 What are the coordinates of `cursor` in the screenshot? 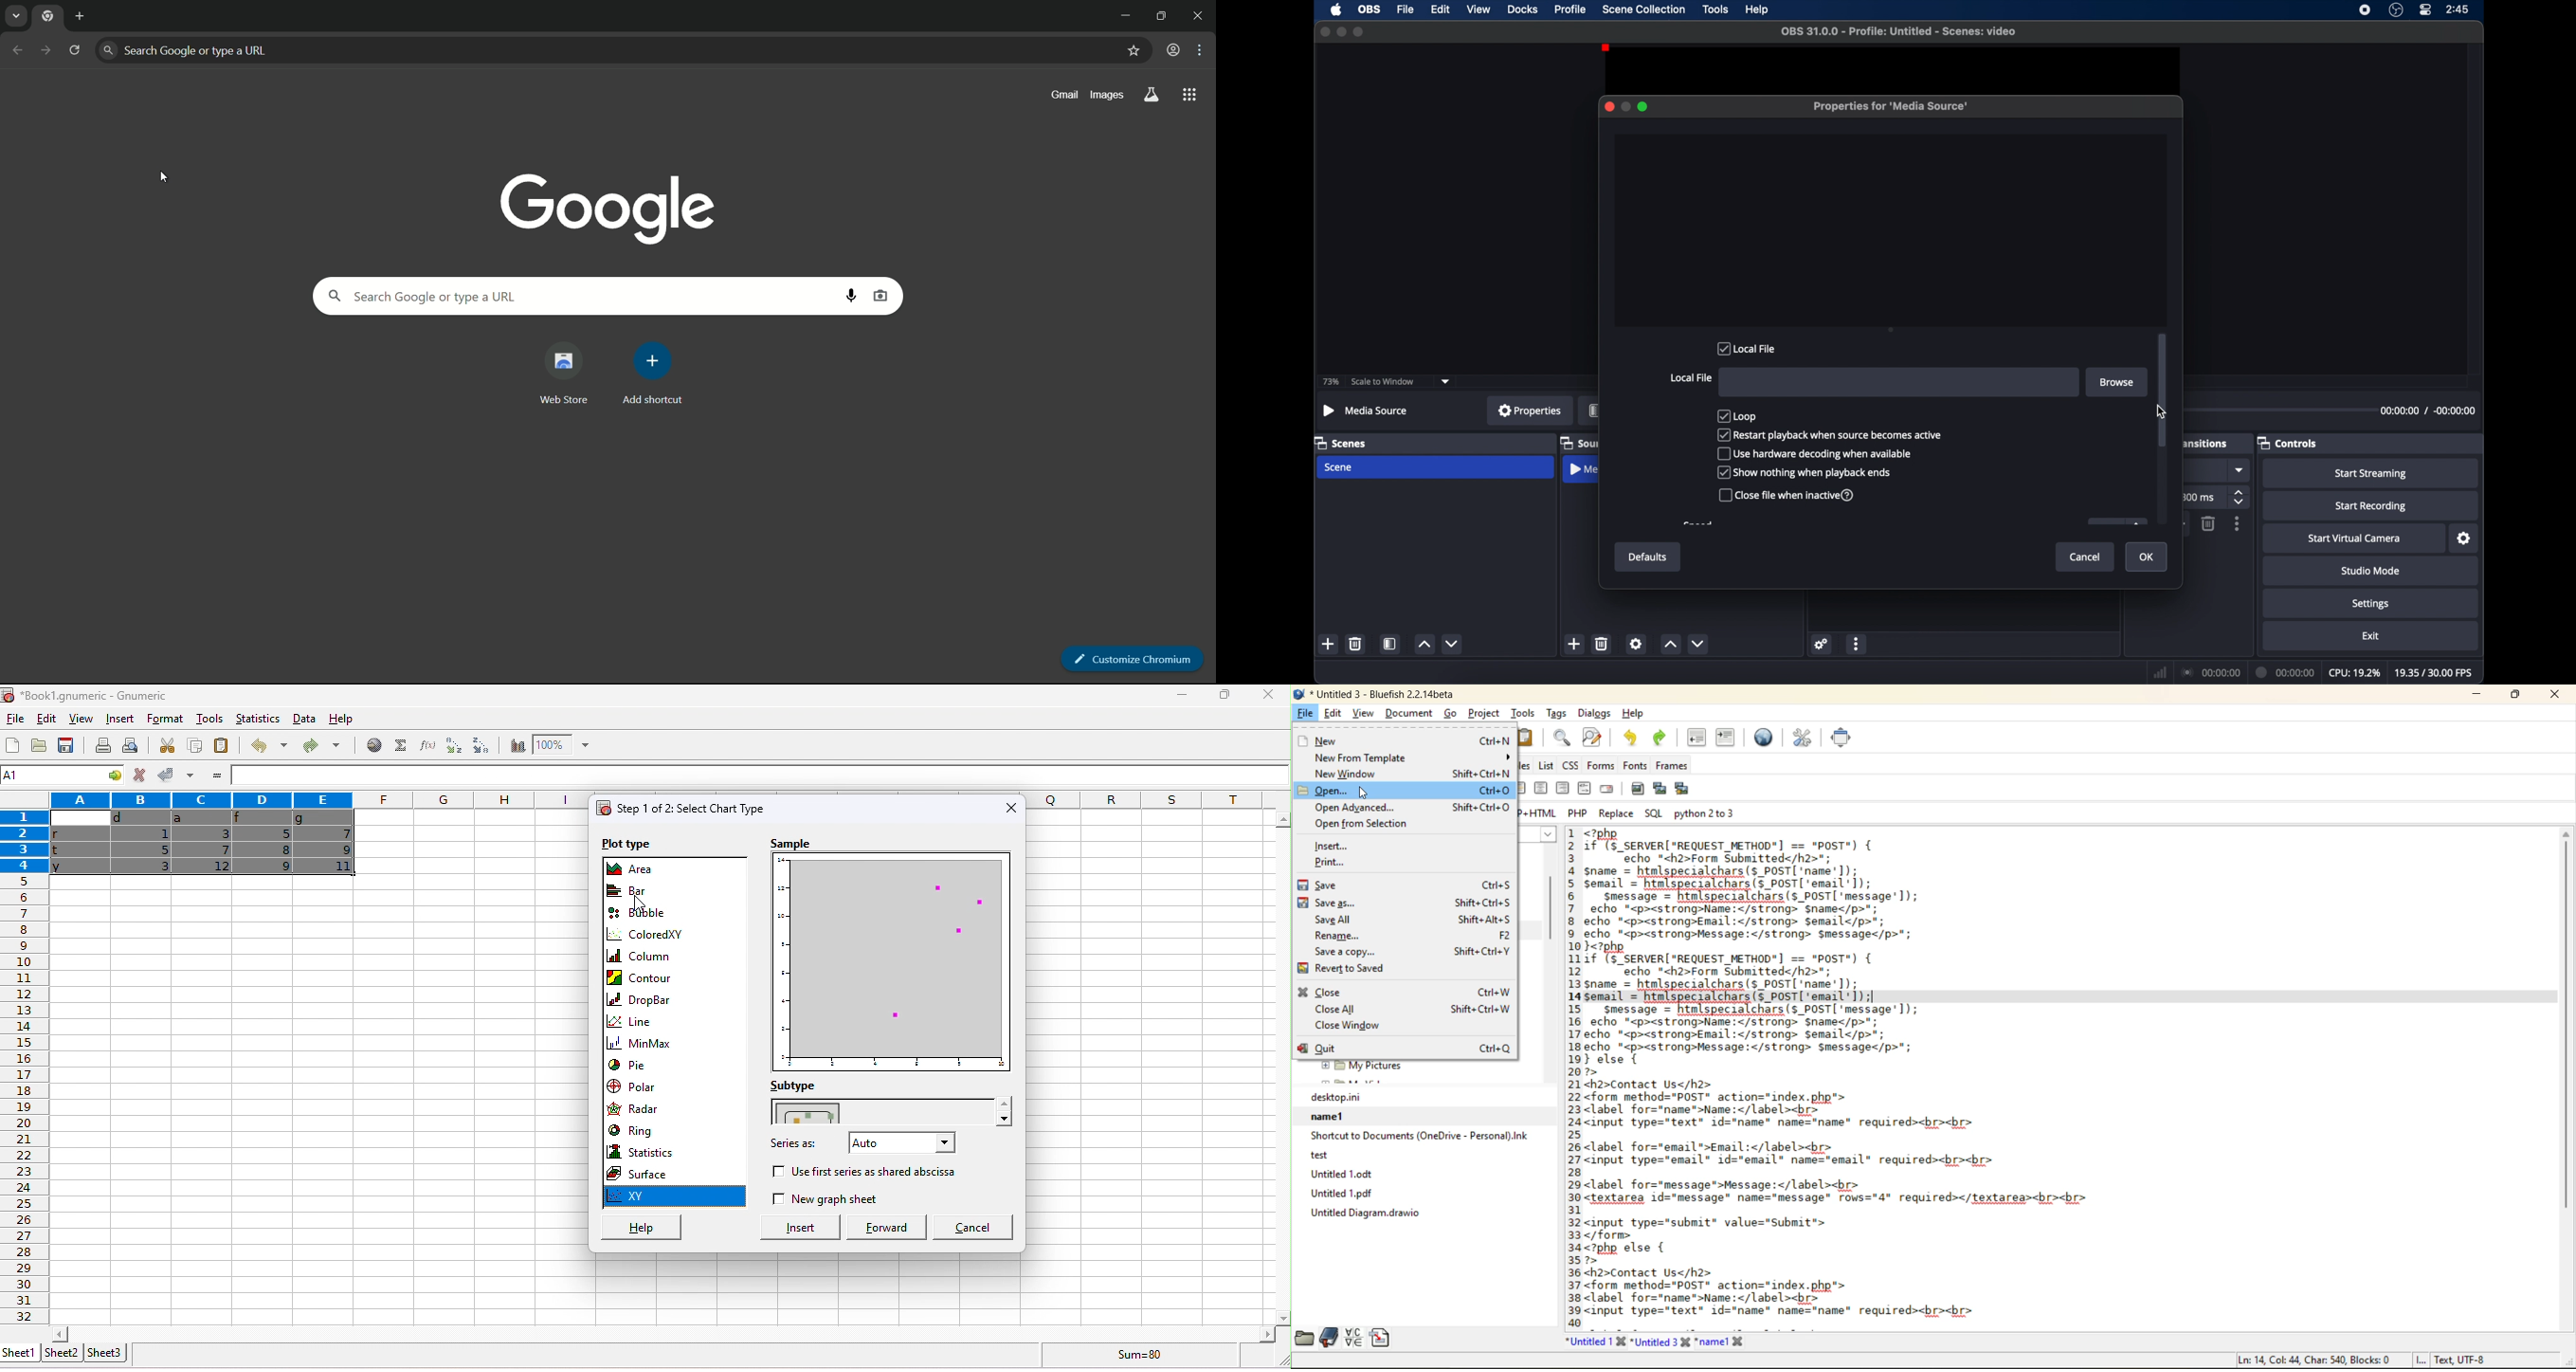 It's located at (164, 177).